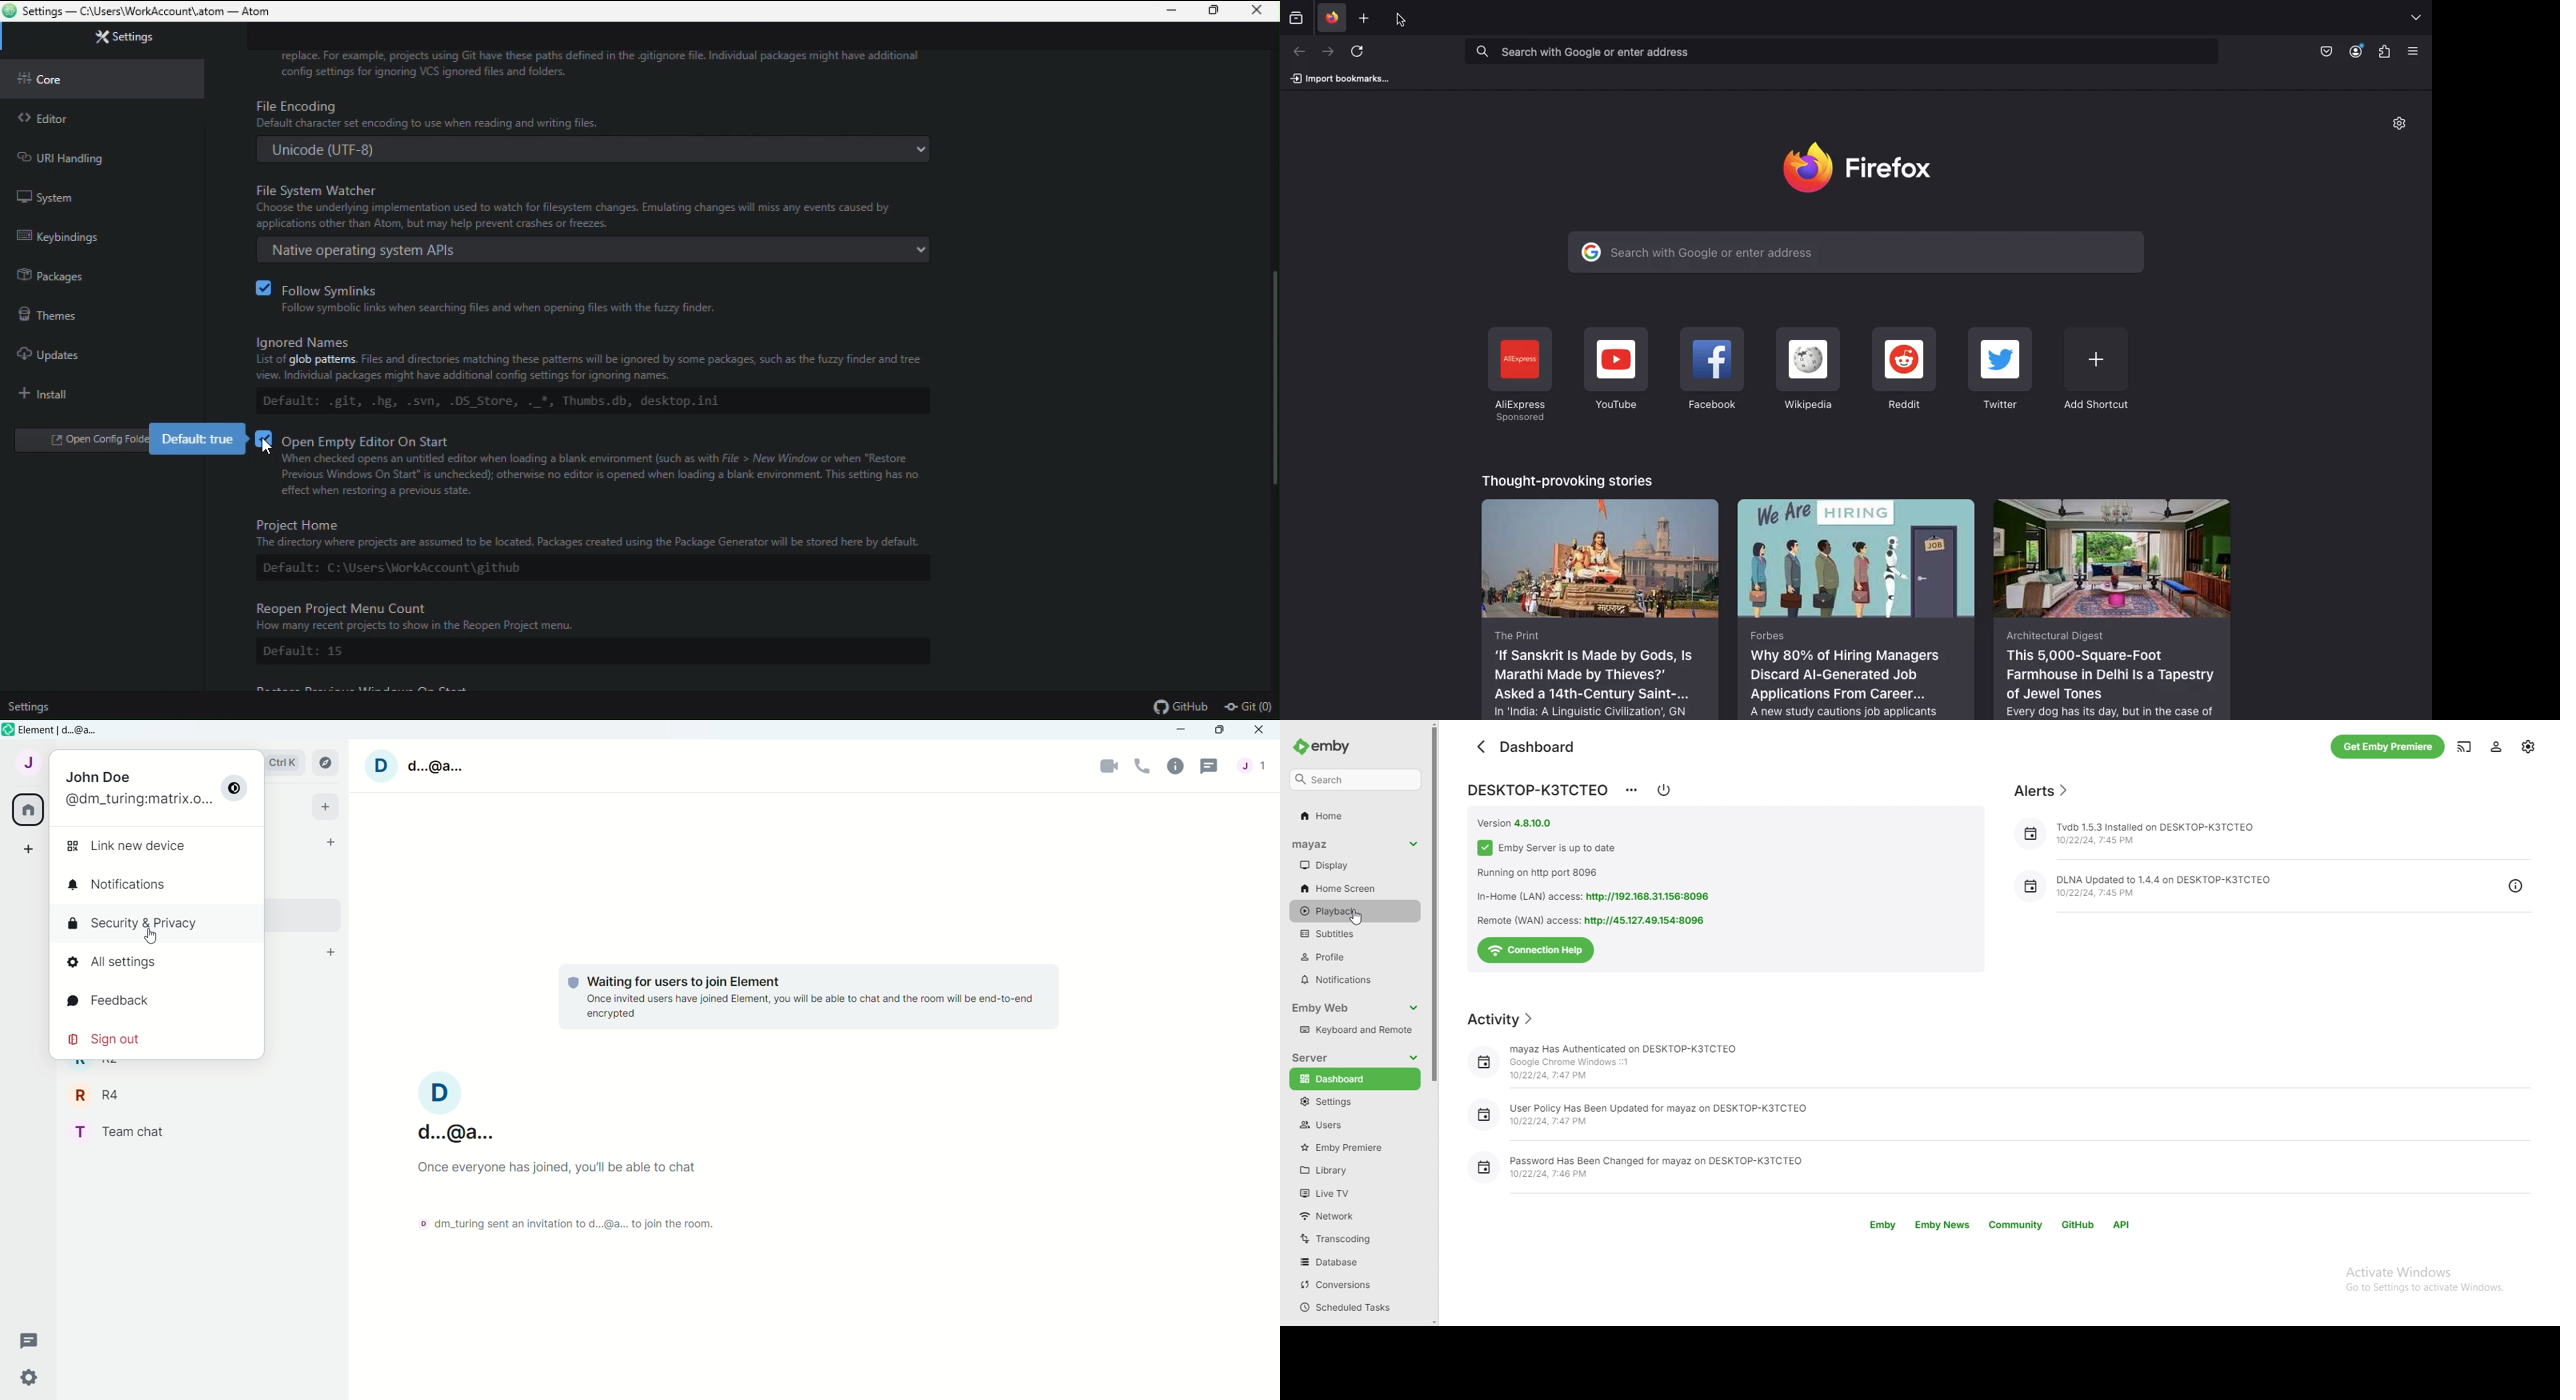 The width and height of the screenshot is (2576, 1400). Describe the element at coordinates (1405, 19) in the screenshot. I see `Moved to add new tab` at that location.